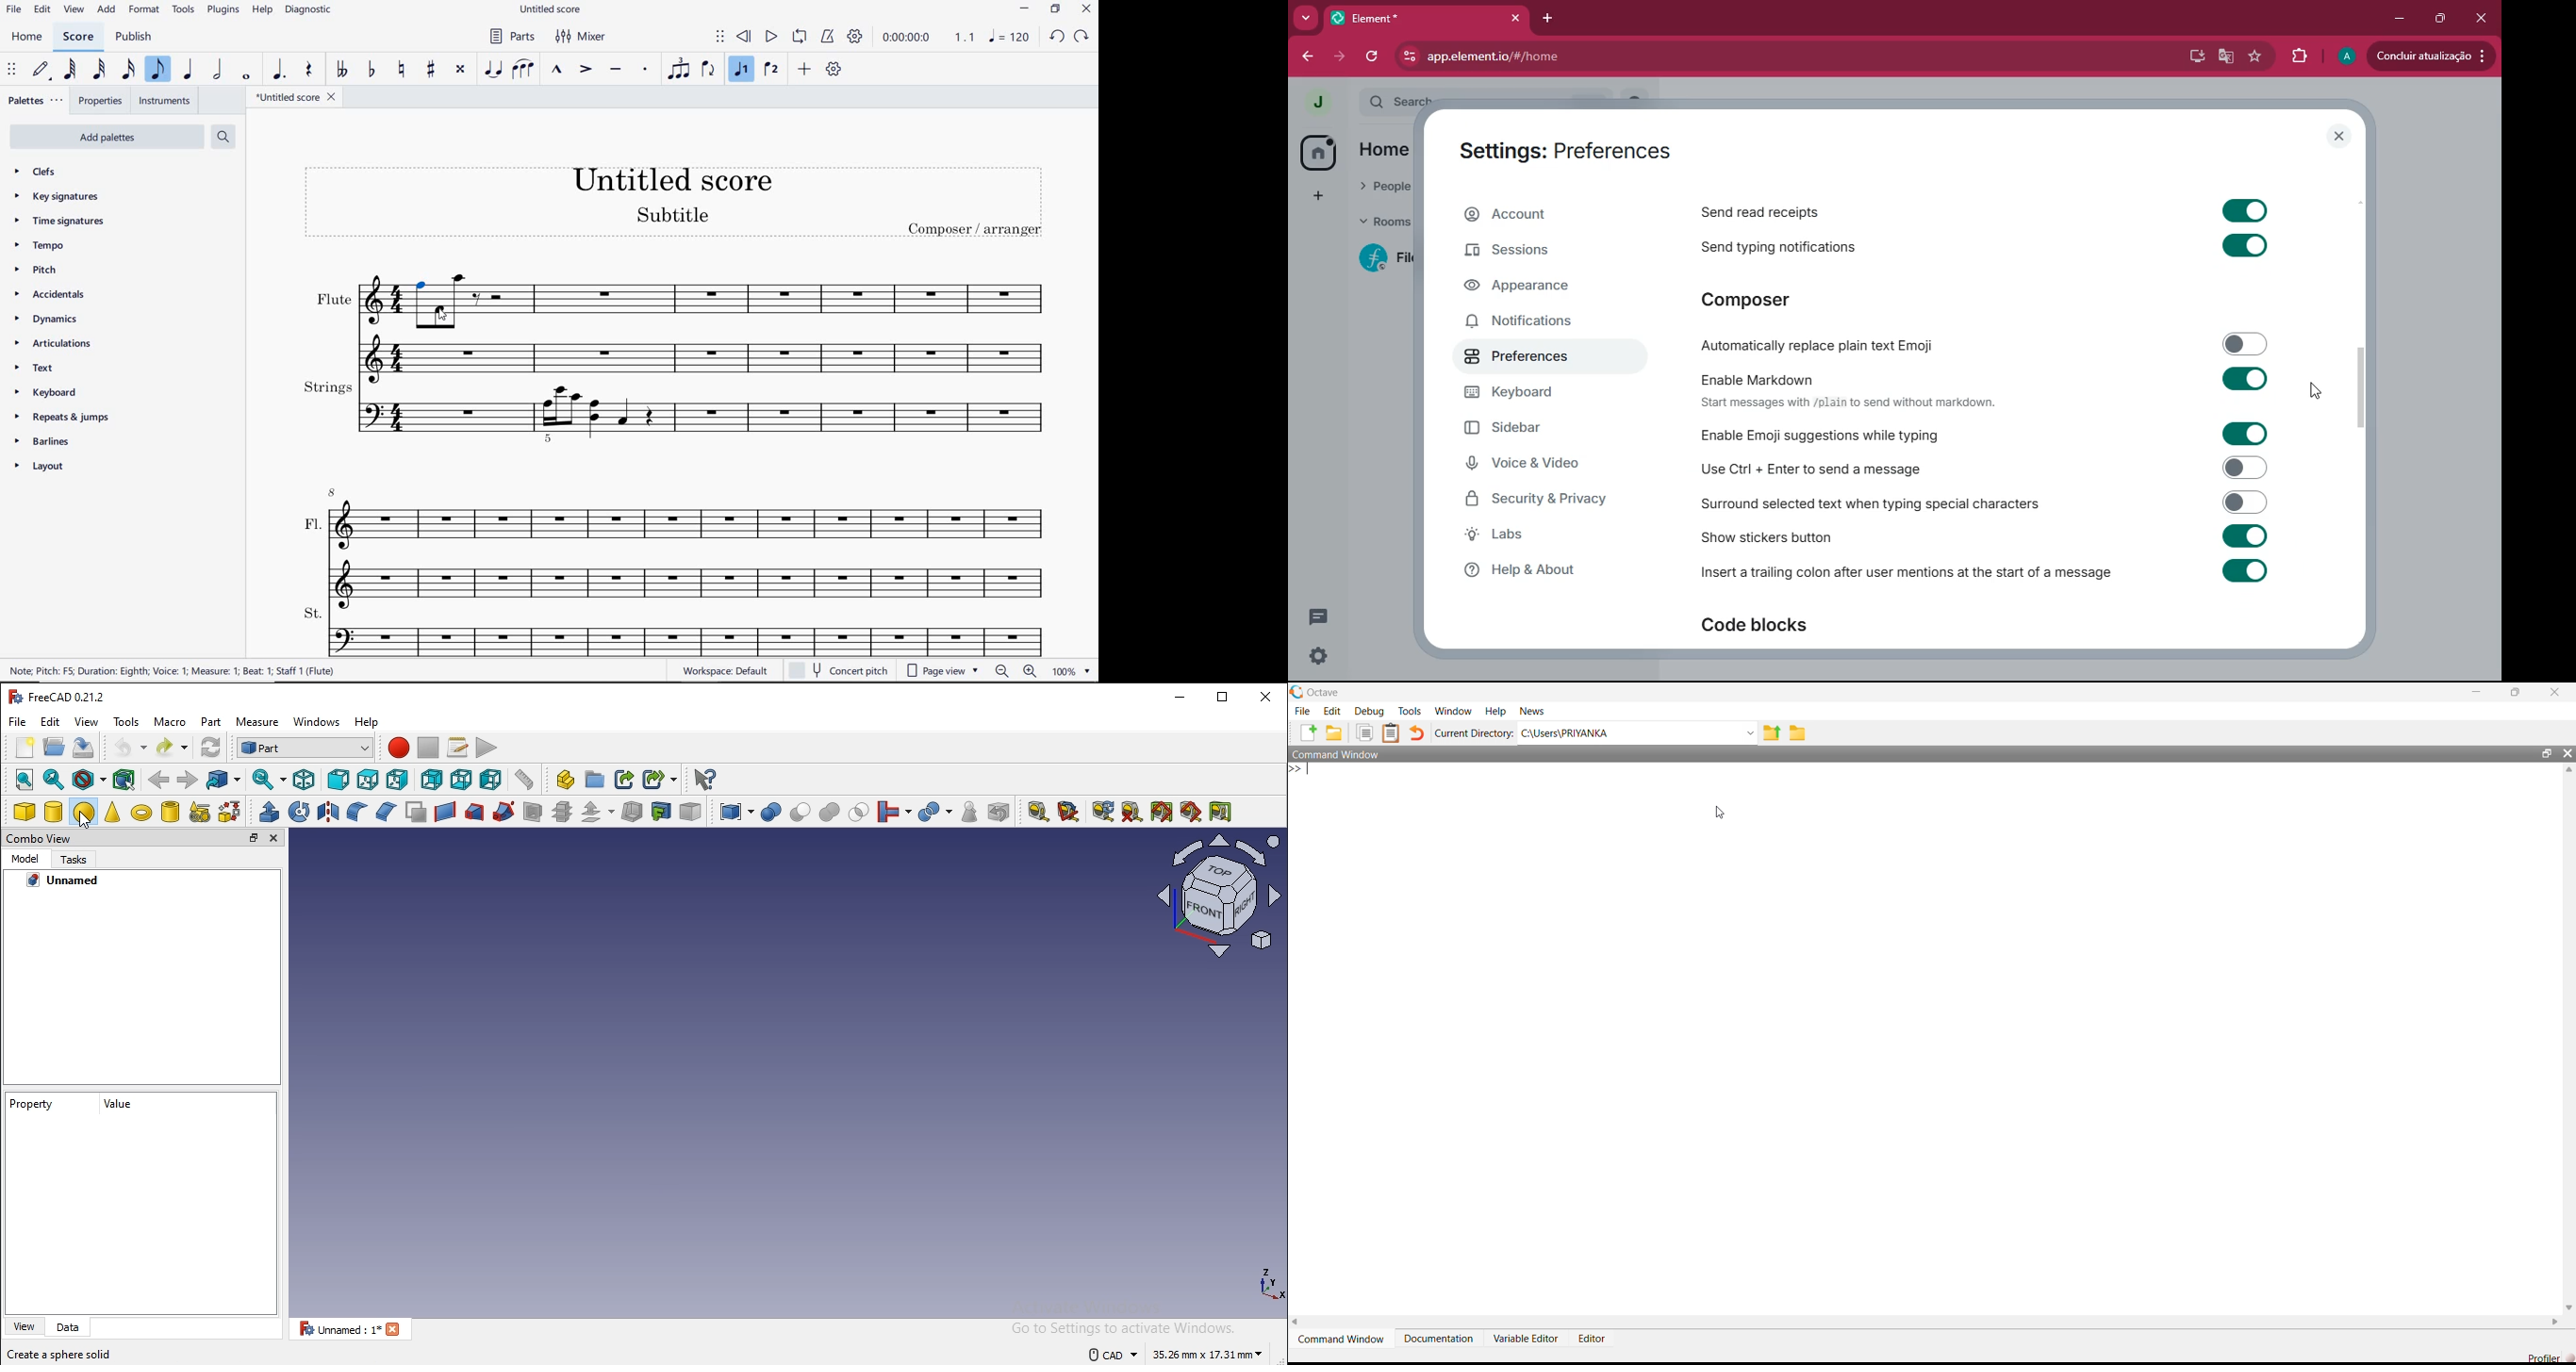  Describe the element at coordinates (40, 468) in the screenshot. I see `layout` at that location.